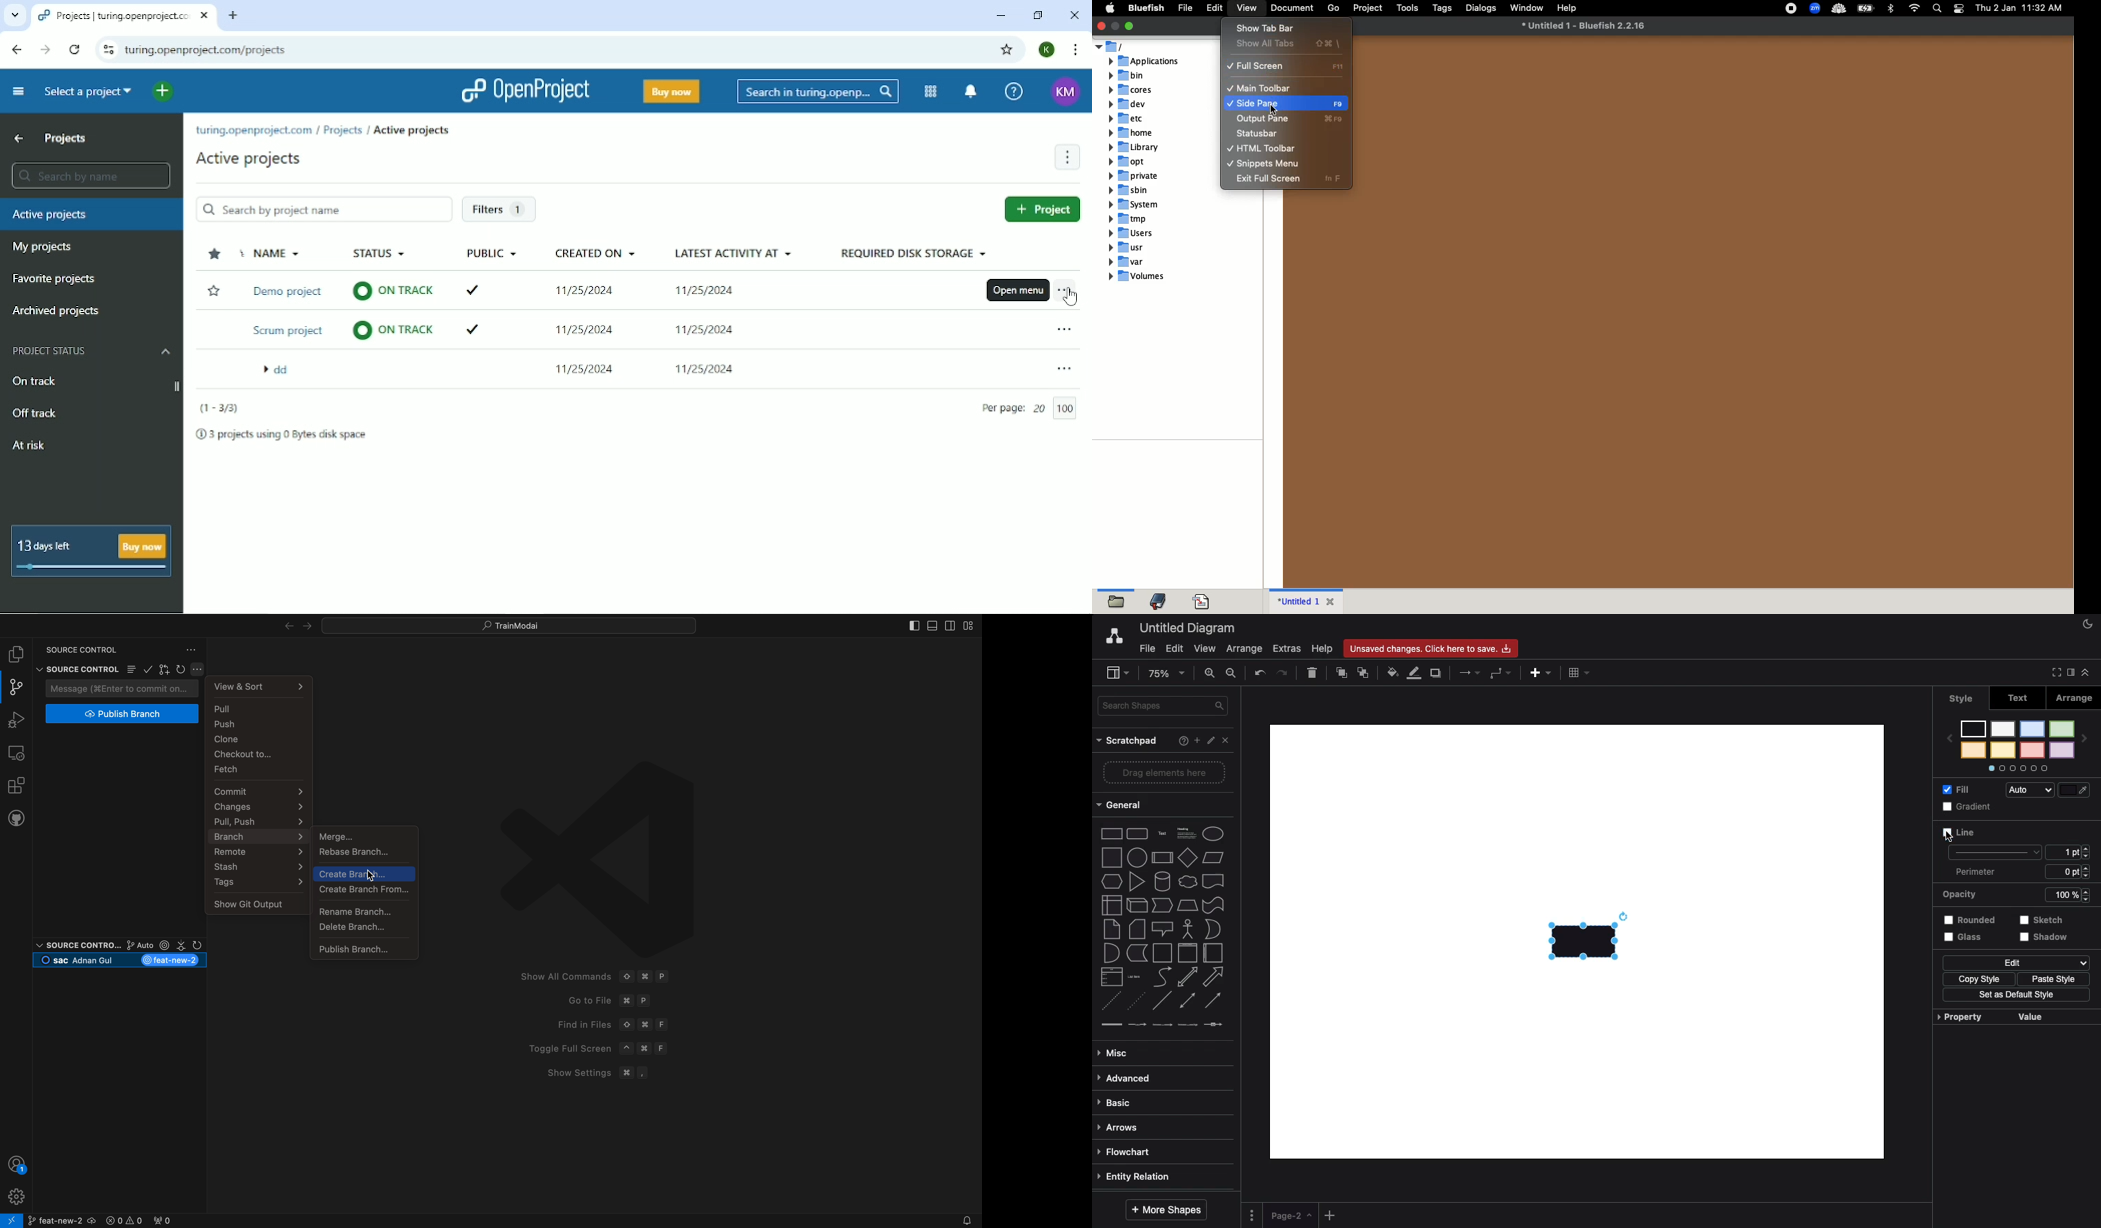 This screenshot has width=2128, height=1232. I want to click on Source control, so click(76, 945).